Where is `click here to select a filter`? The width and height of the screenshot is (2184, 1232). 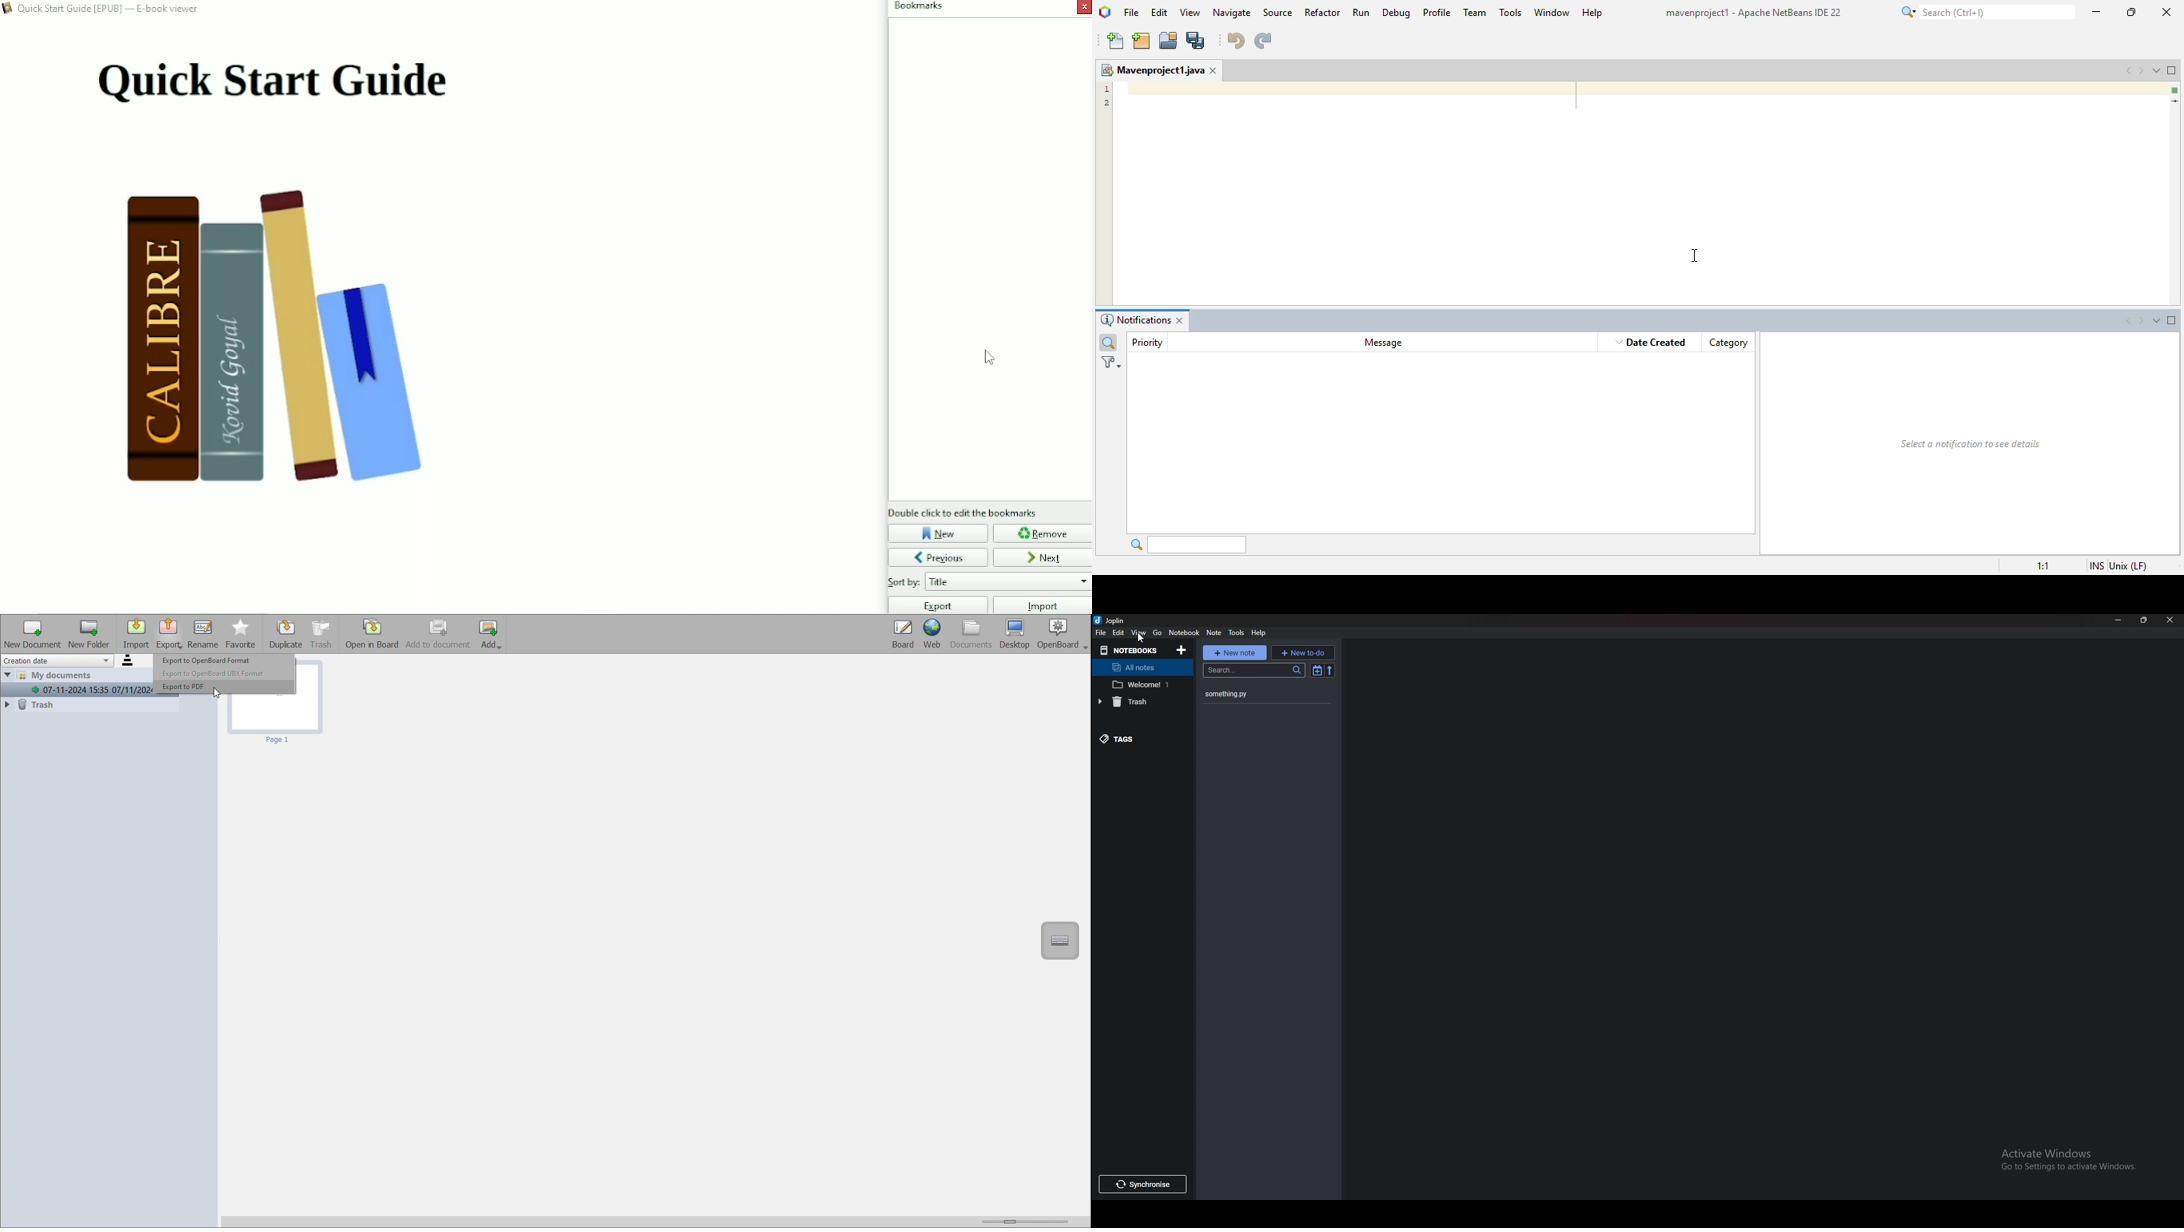
click here to select a filter is located at coordinates (1111, 363).